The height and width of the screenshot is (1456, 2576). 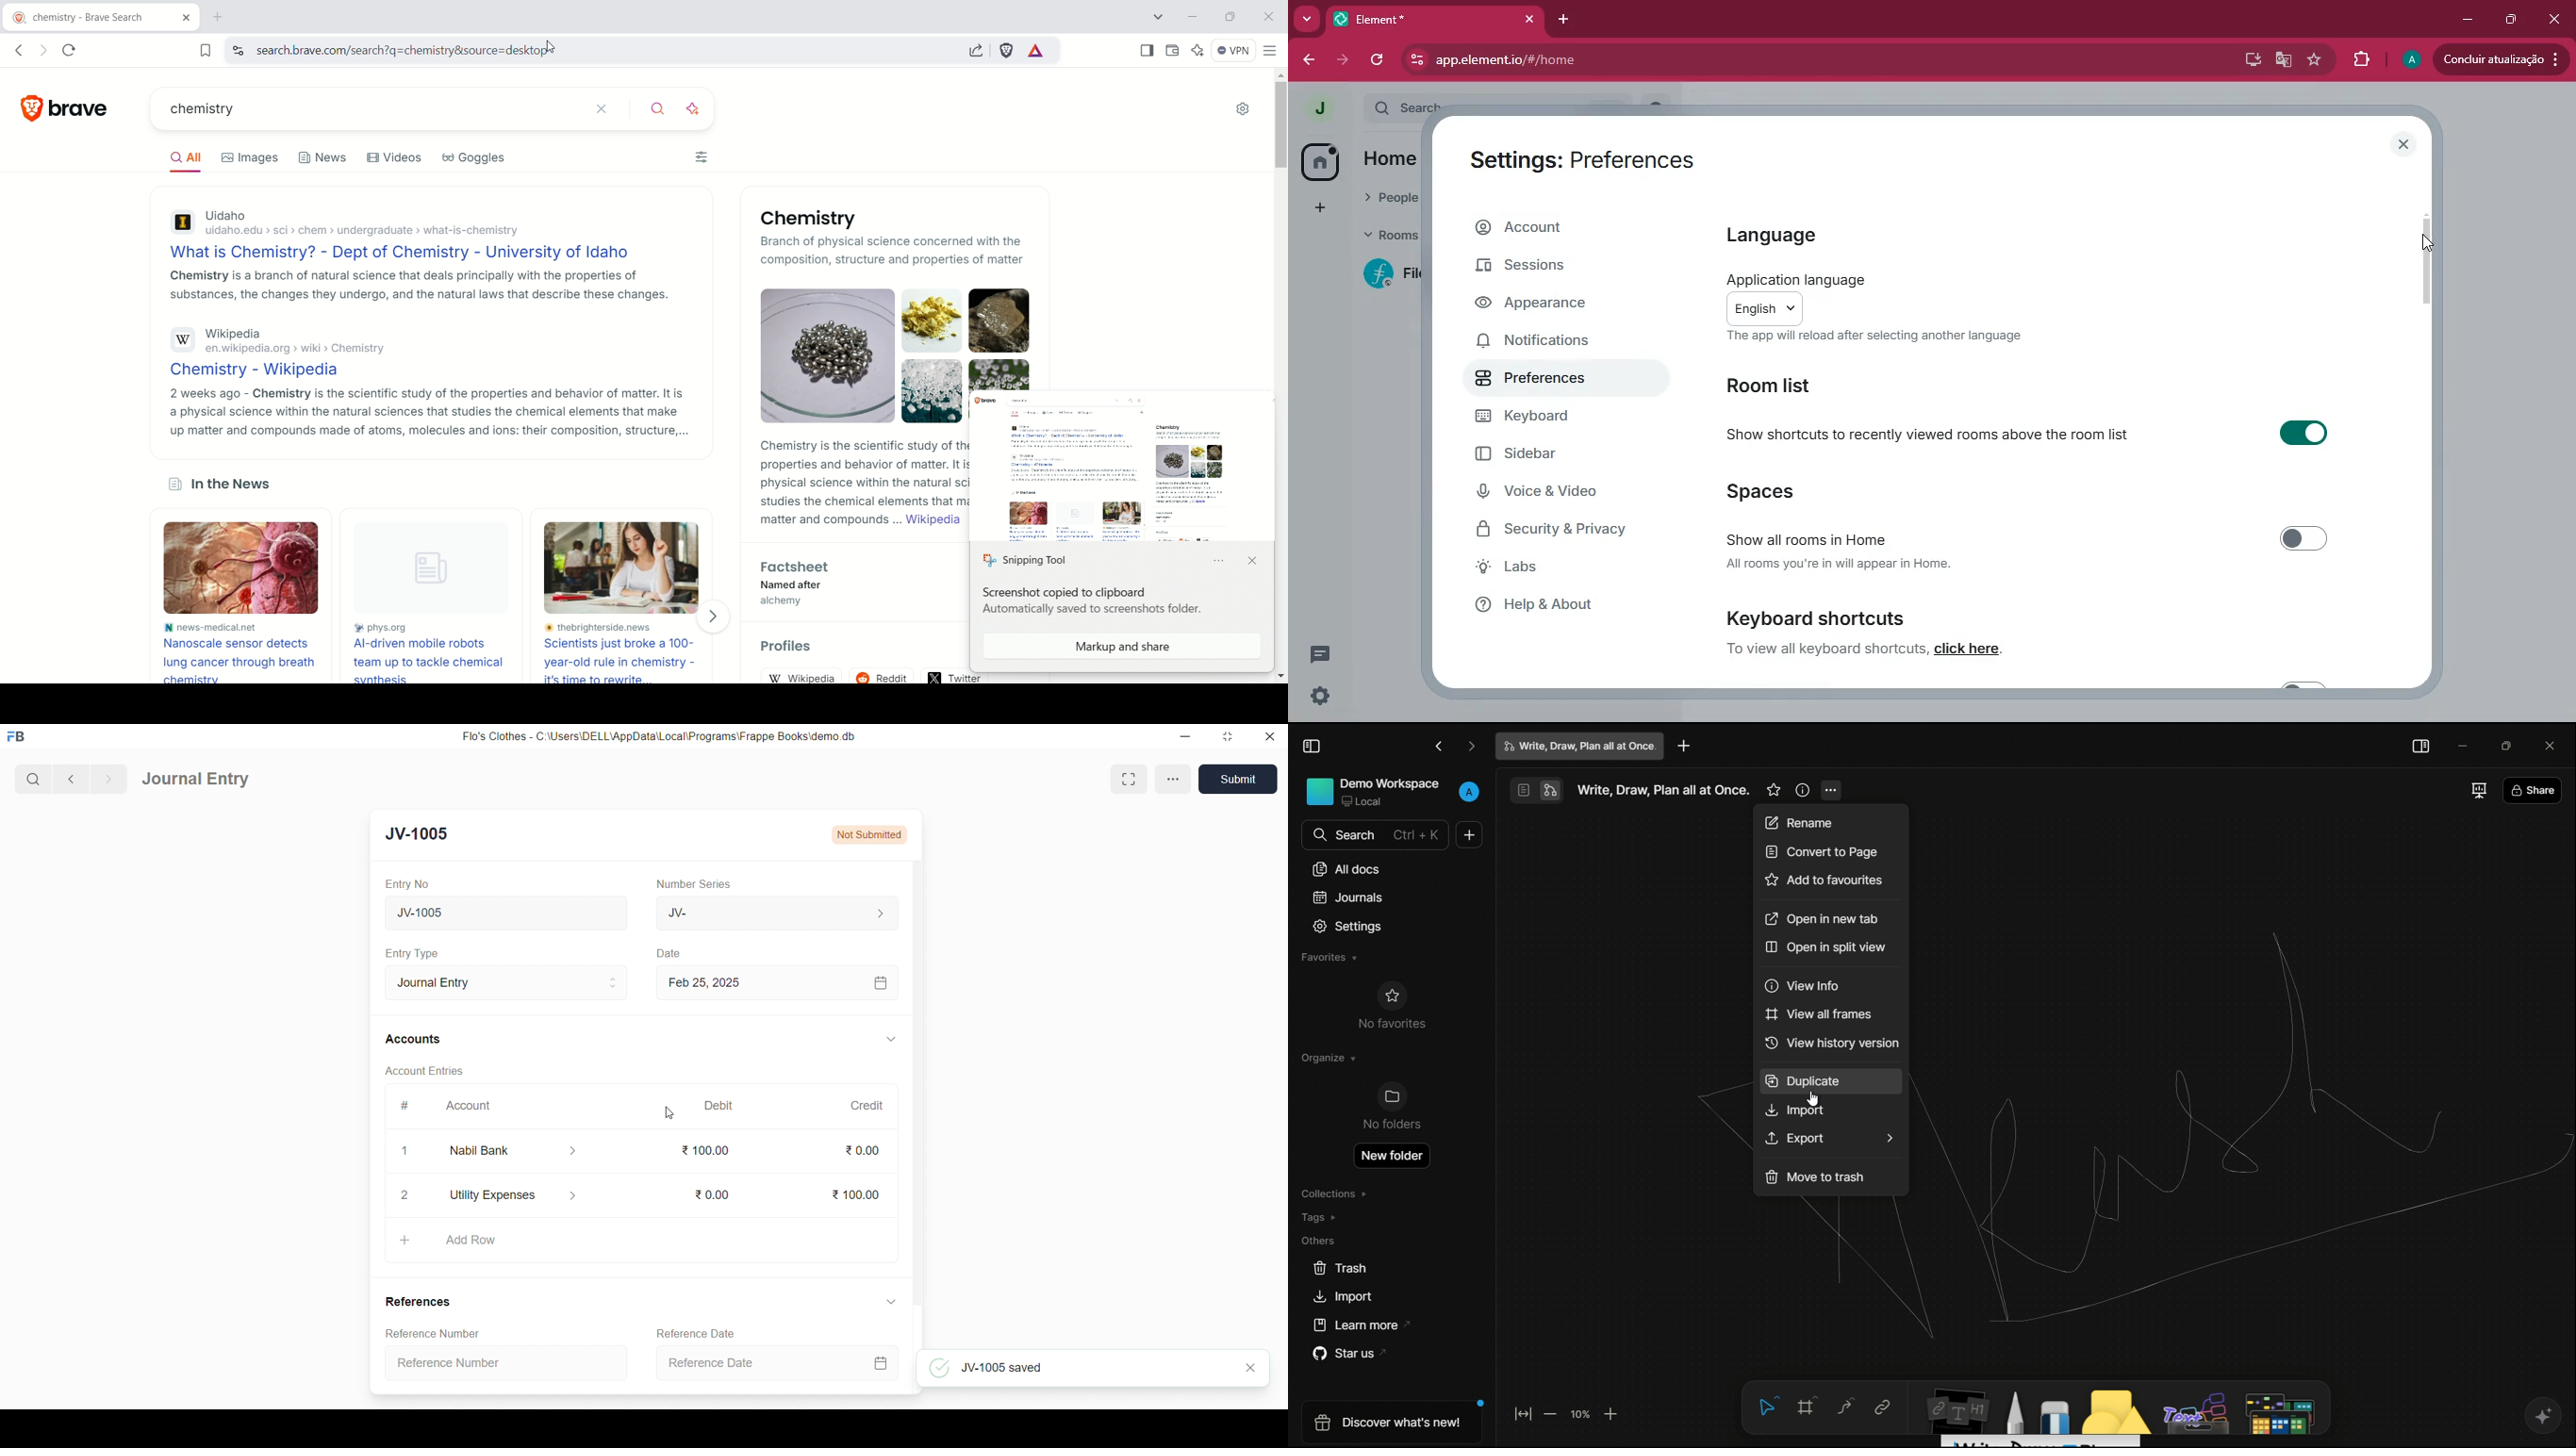 I want to click on learn more, so click(x=1354, y=1326).